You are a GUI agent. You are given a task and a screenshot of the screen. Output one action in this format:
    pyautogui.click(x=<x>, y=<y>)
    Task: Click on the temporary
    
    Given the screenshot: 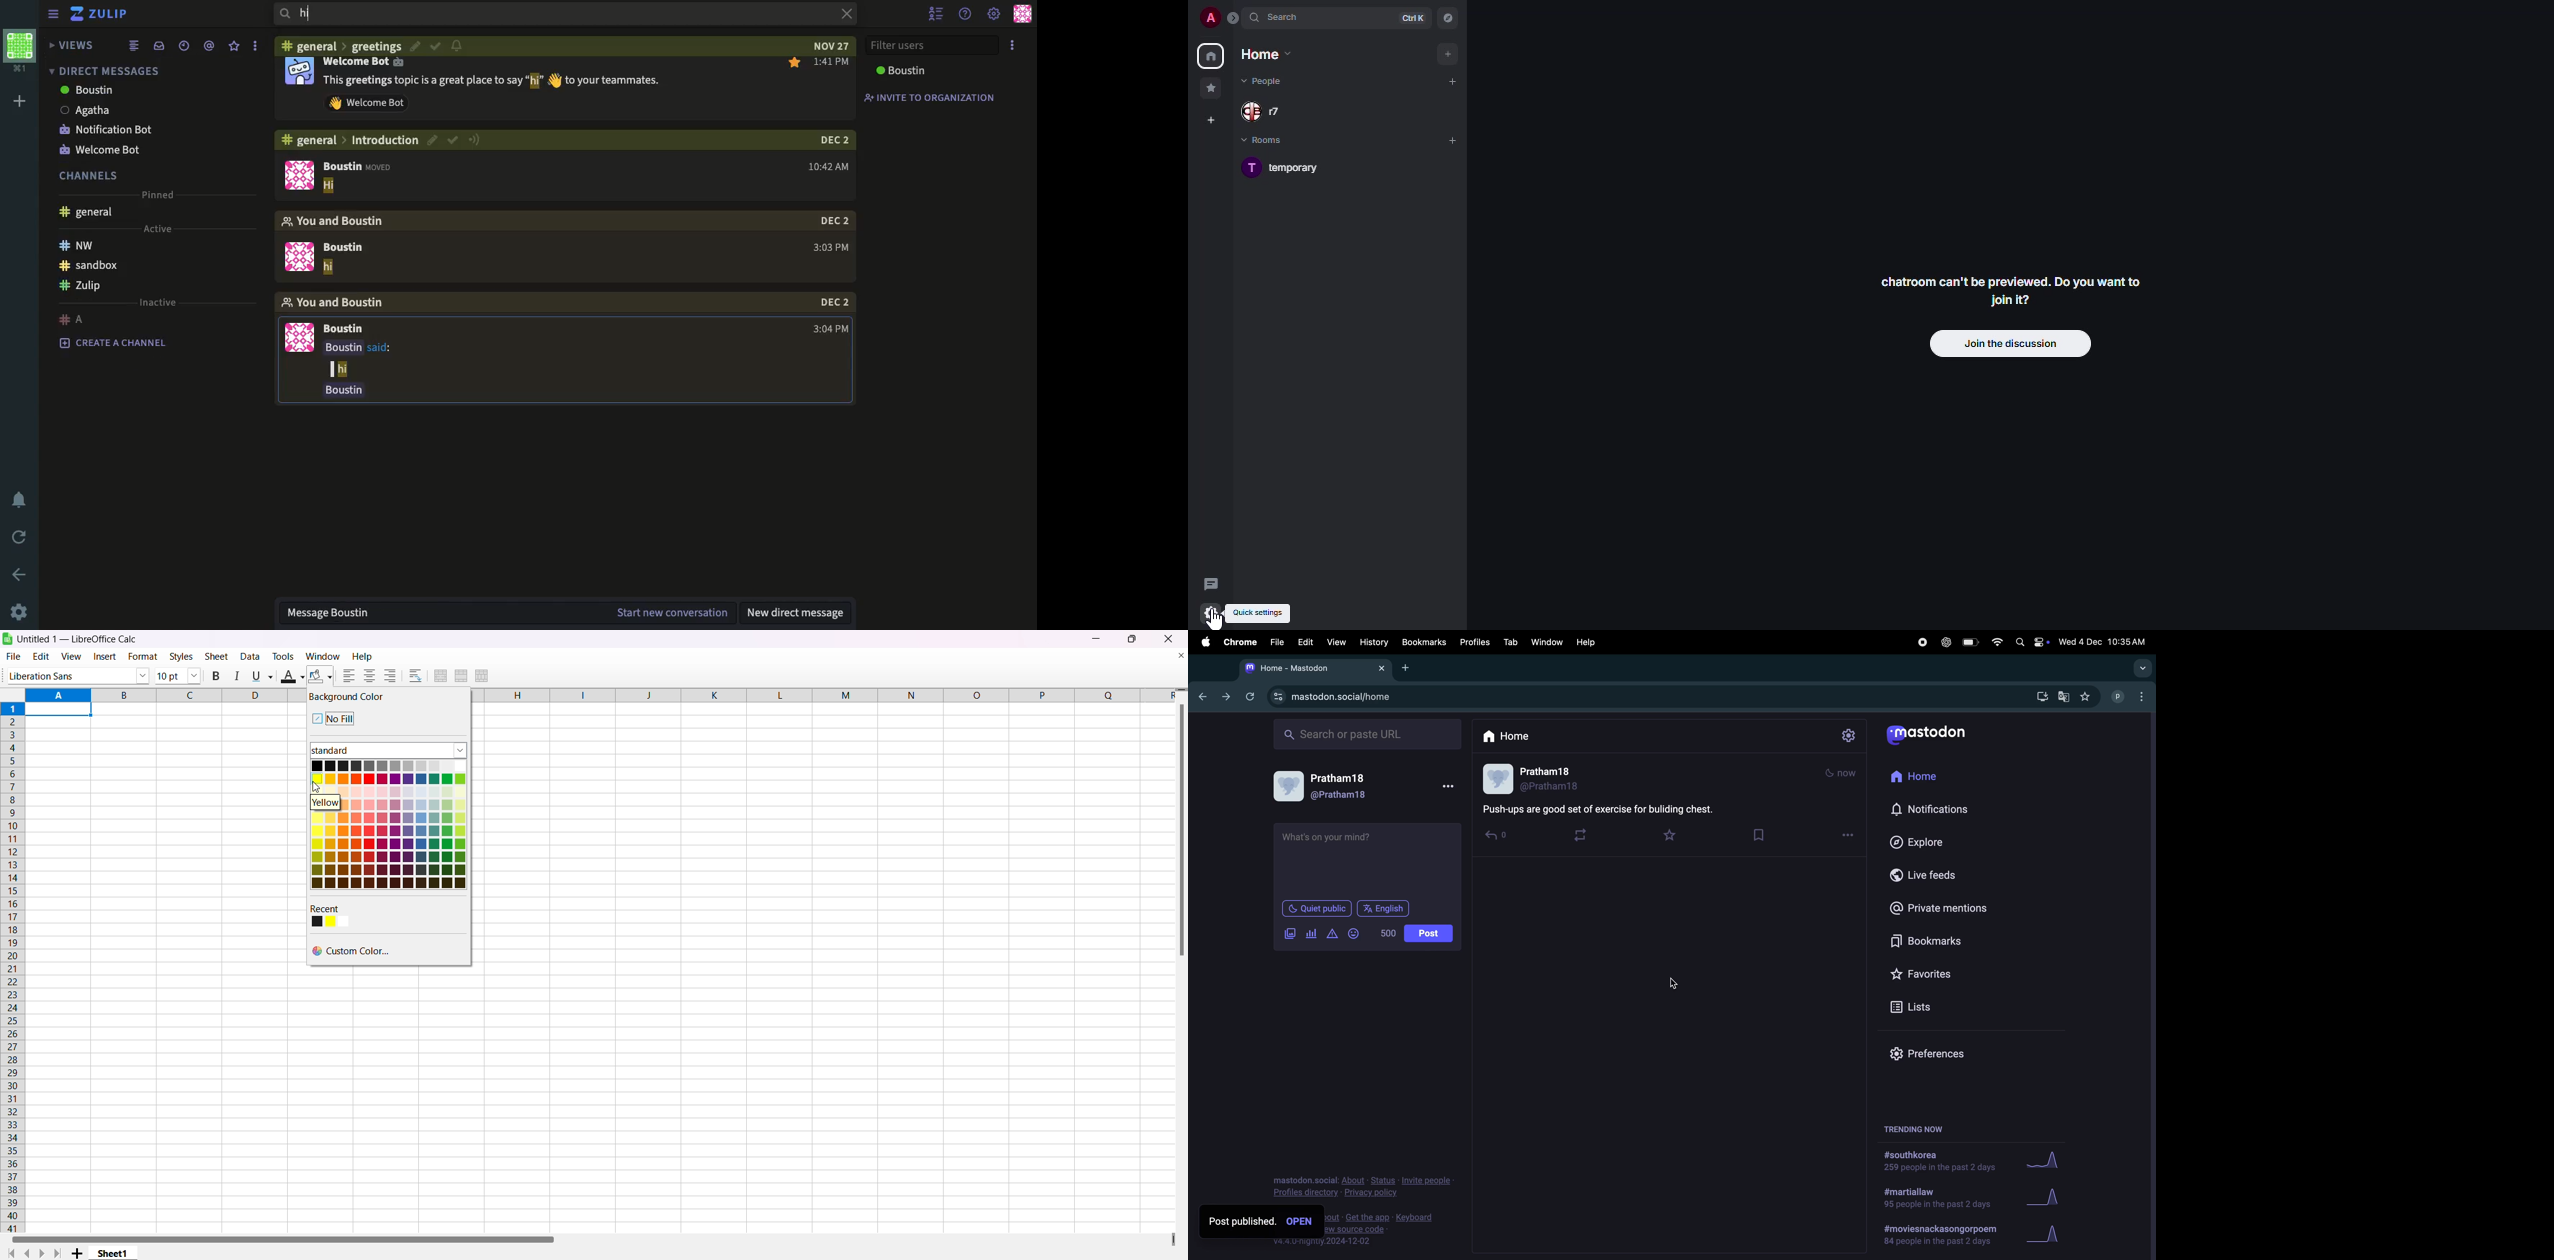 What is the action you would take?
    pyautogui.click(x=1289, y=168)
    